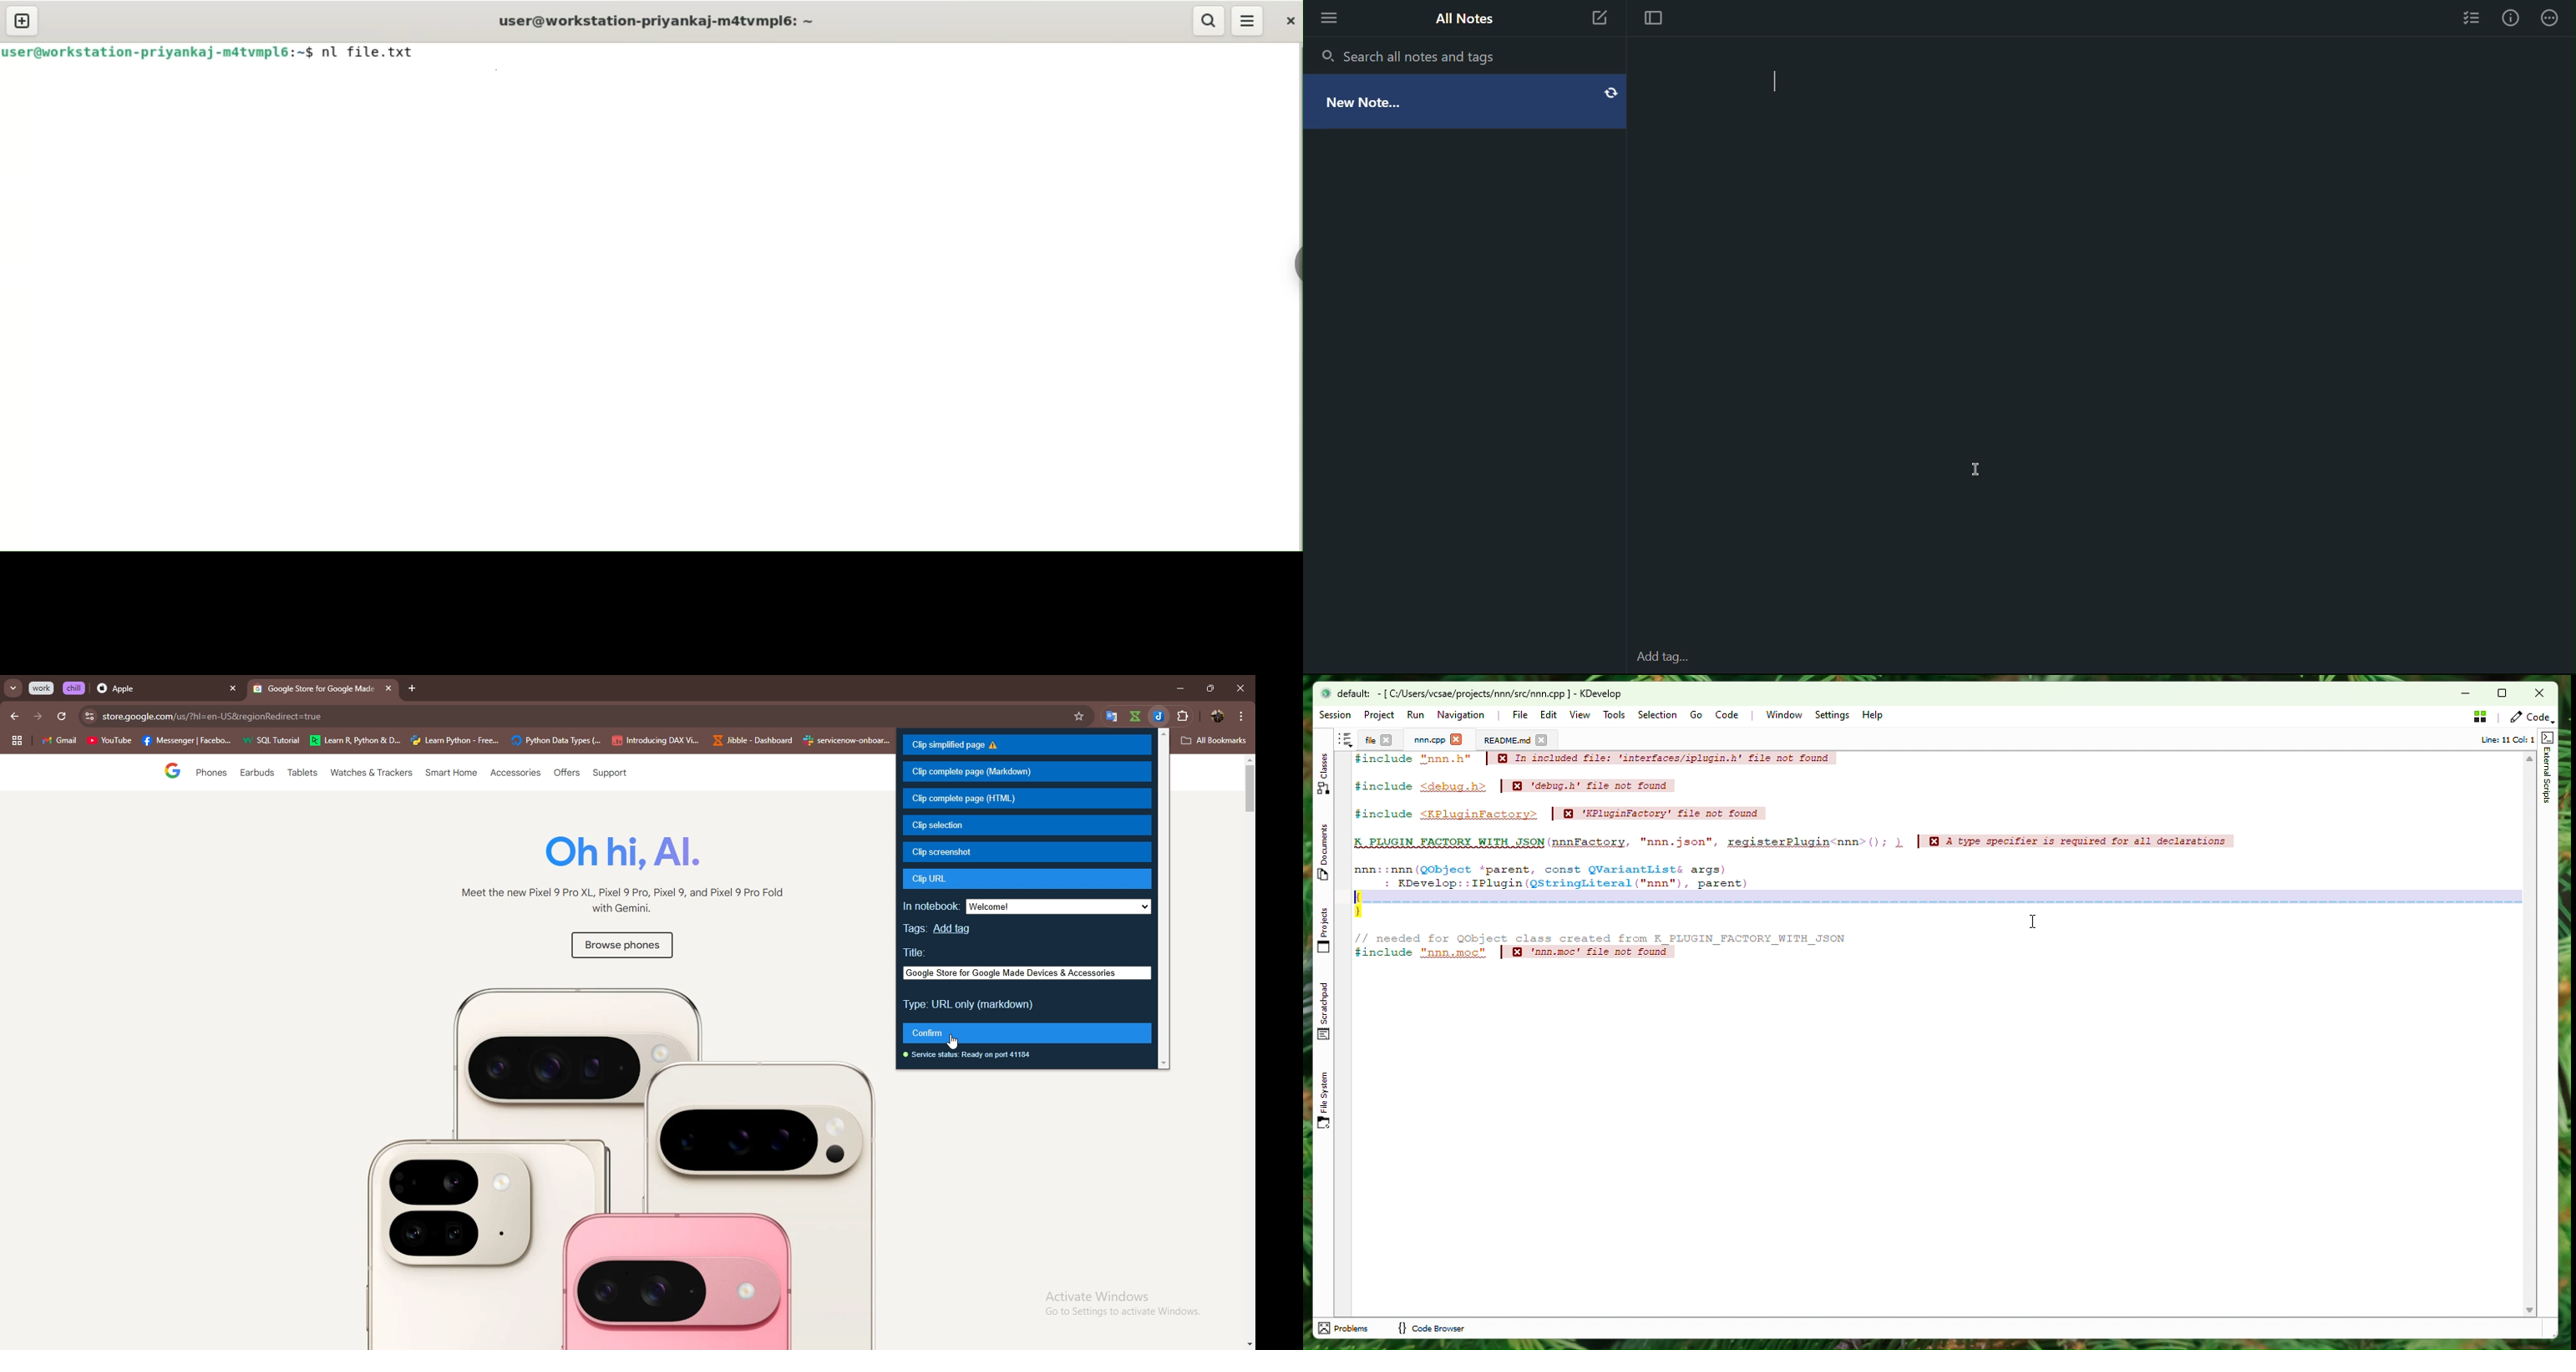 The width and height of the screenshot is (2576, 1372). Describe the element at coordinates (1338, 716) in the screenshot. I see `Session` at that location.